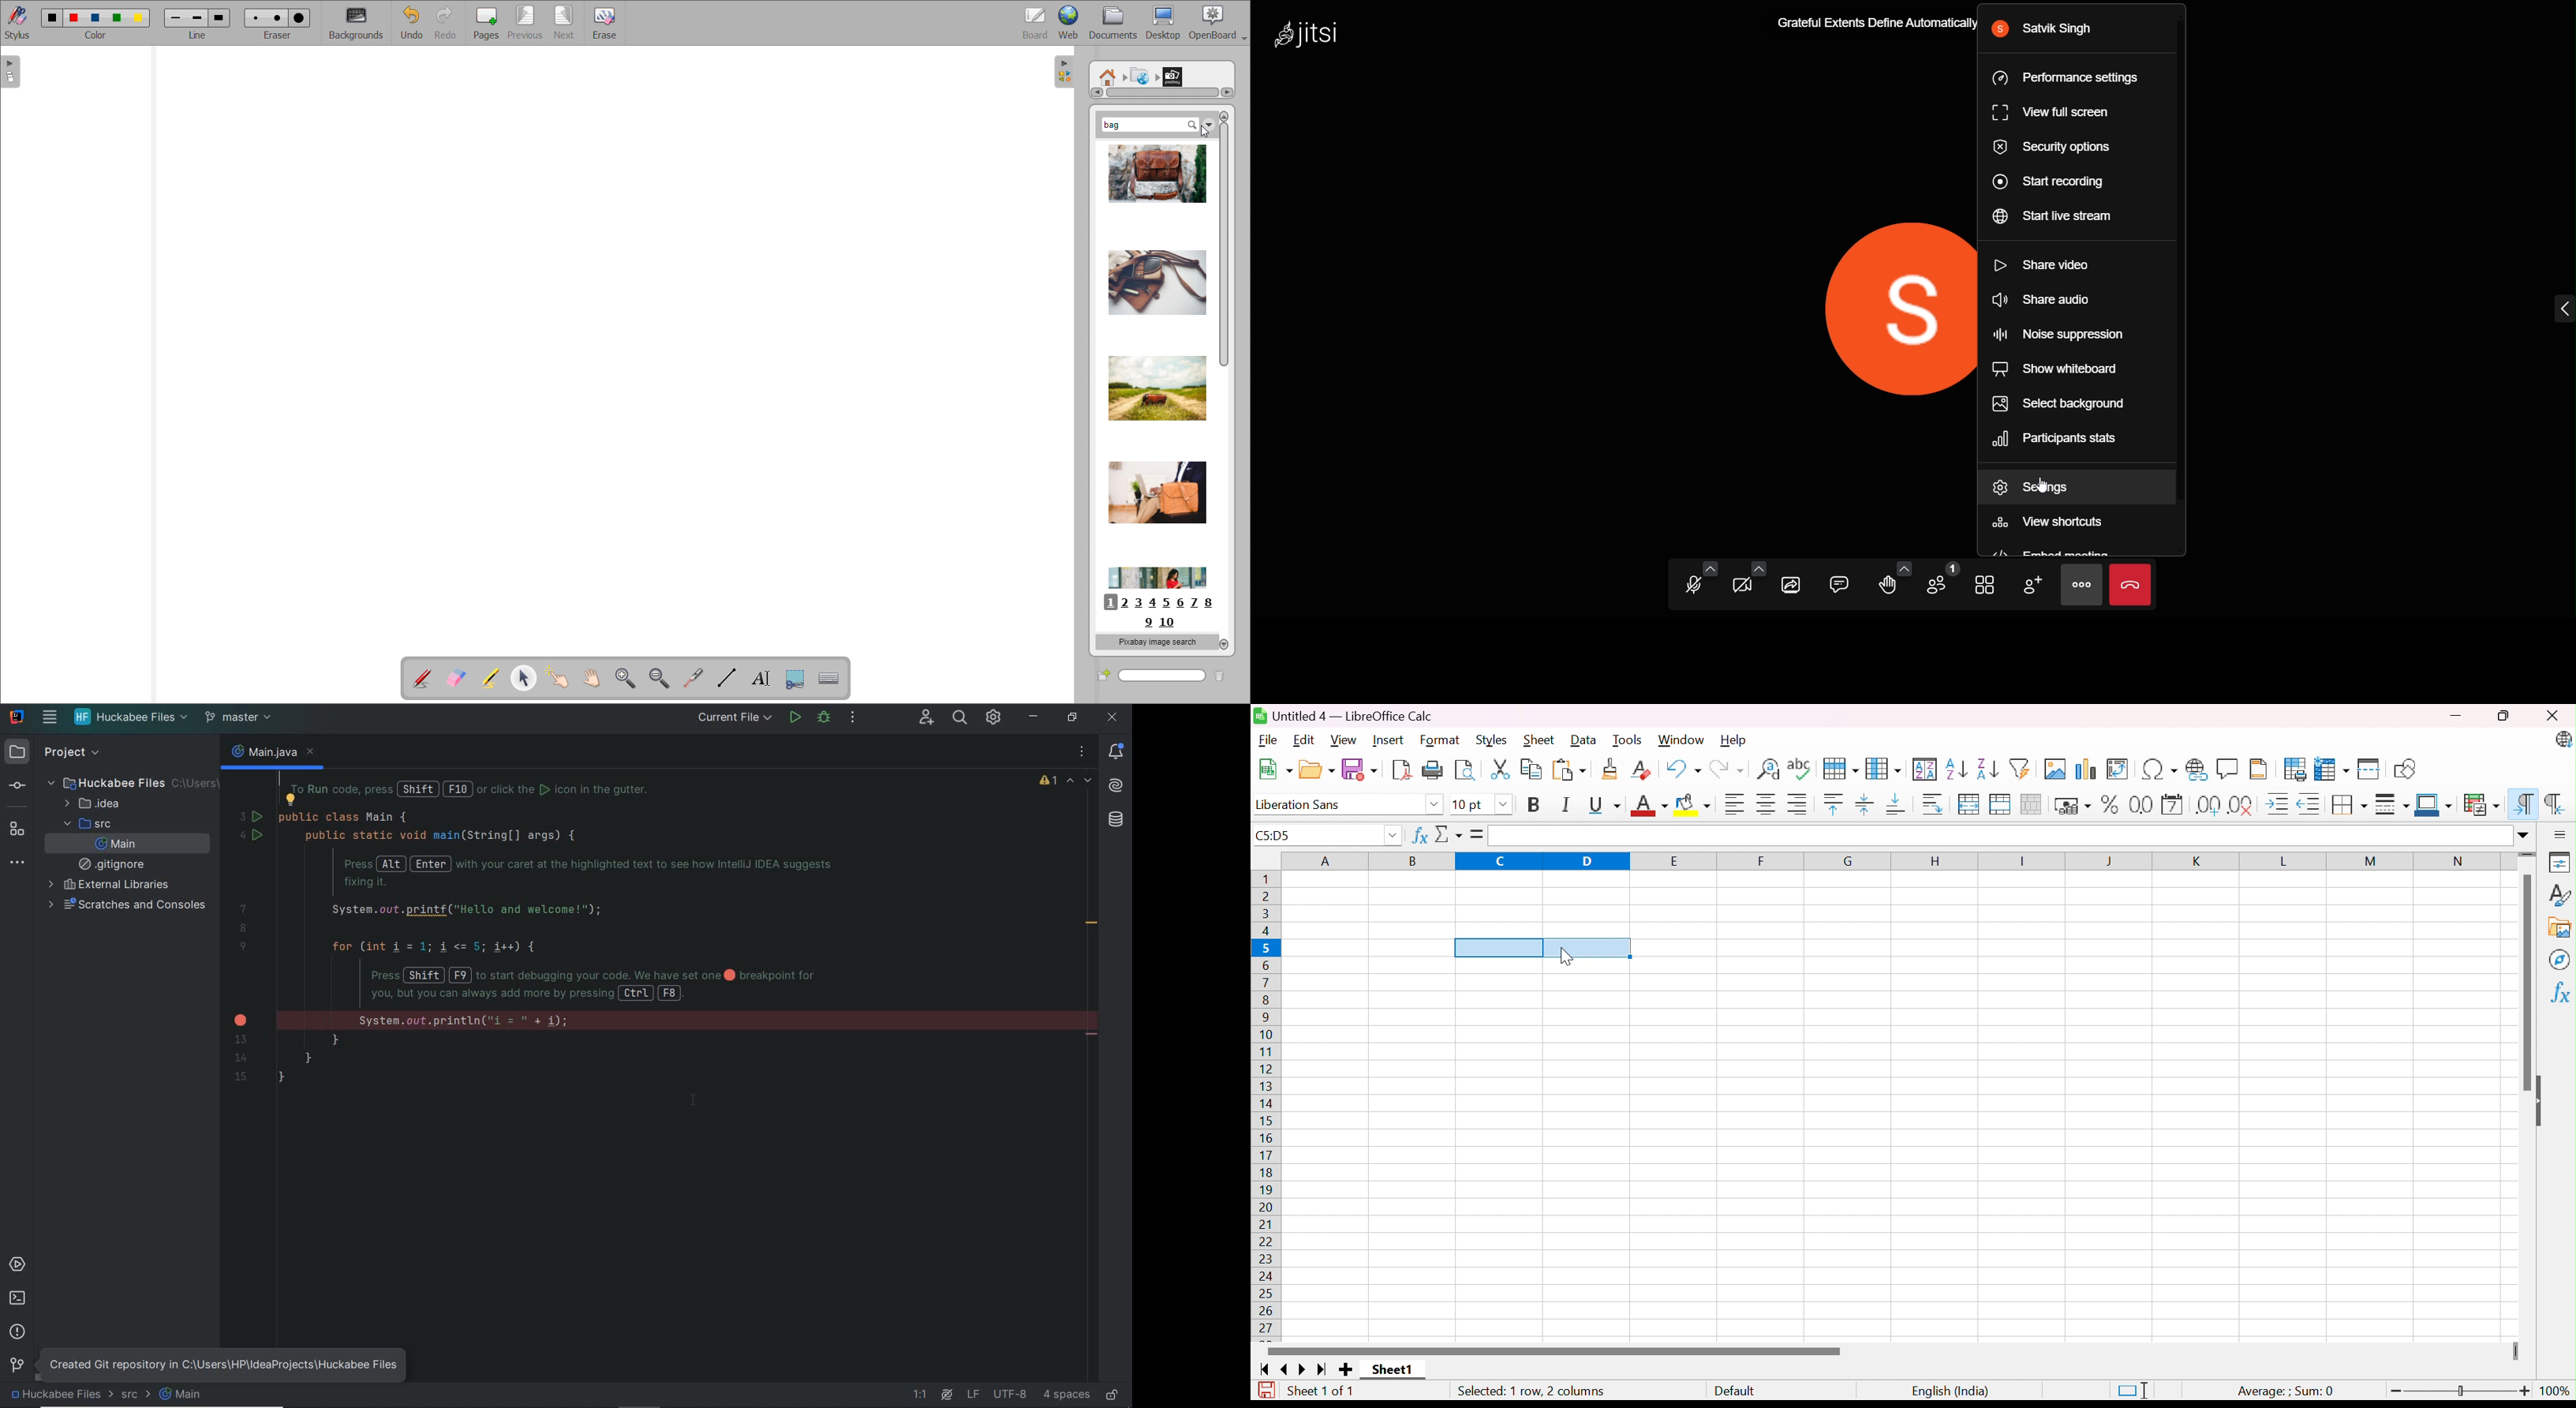 The width and height of the screenshot is (2576, 1428). What do you see at coordinates (2457, 1391) in the screenshot?
I see `Slider` at bounding box center [2457, 1391].